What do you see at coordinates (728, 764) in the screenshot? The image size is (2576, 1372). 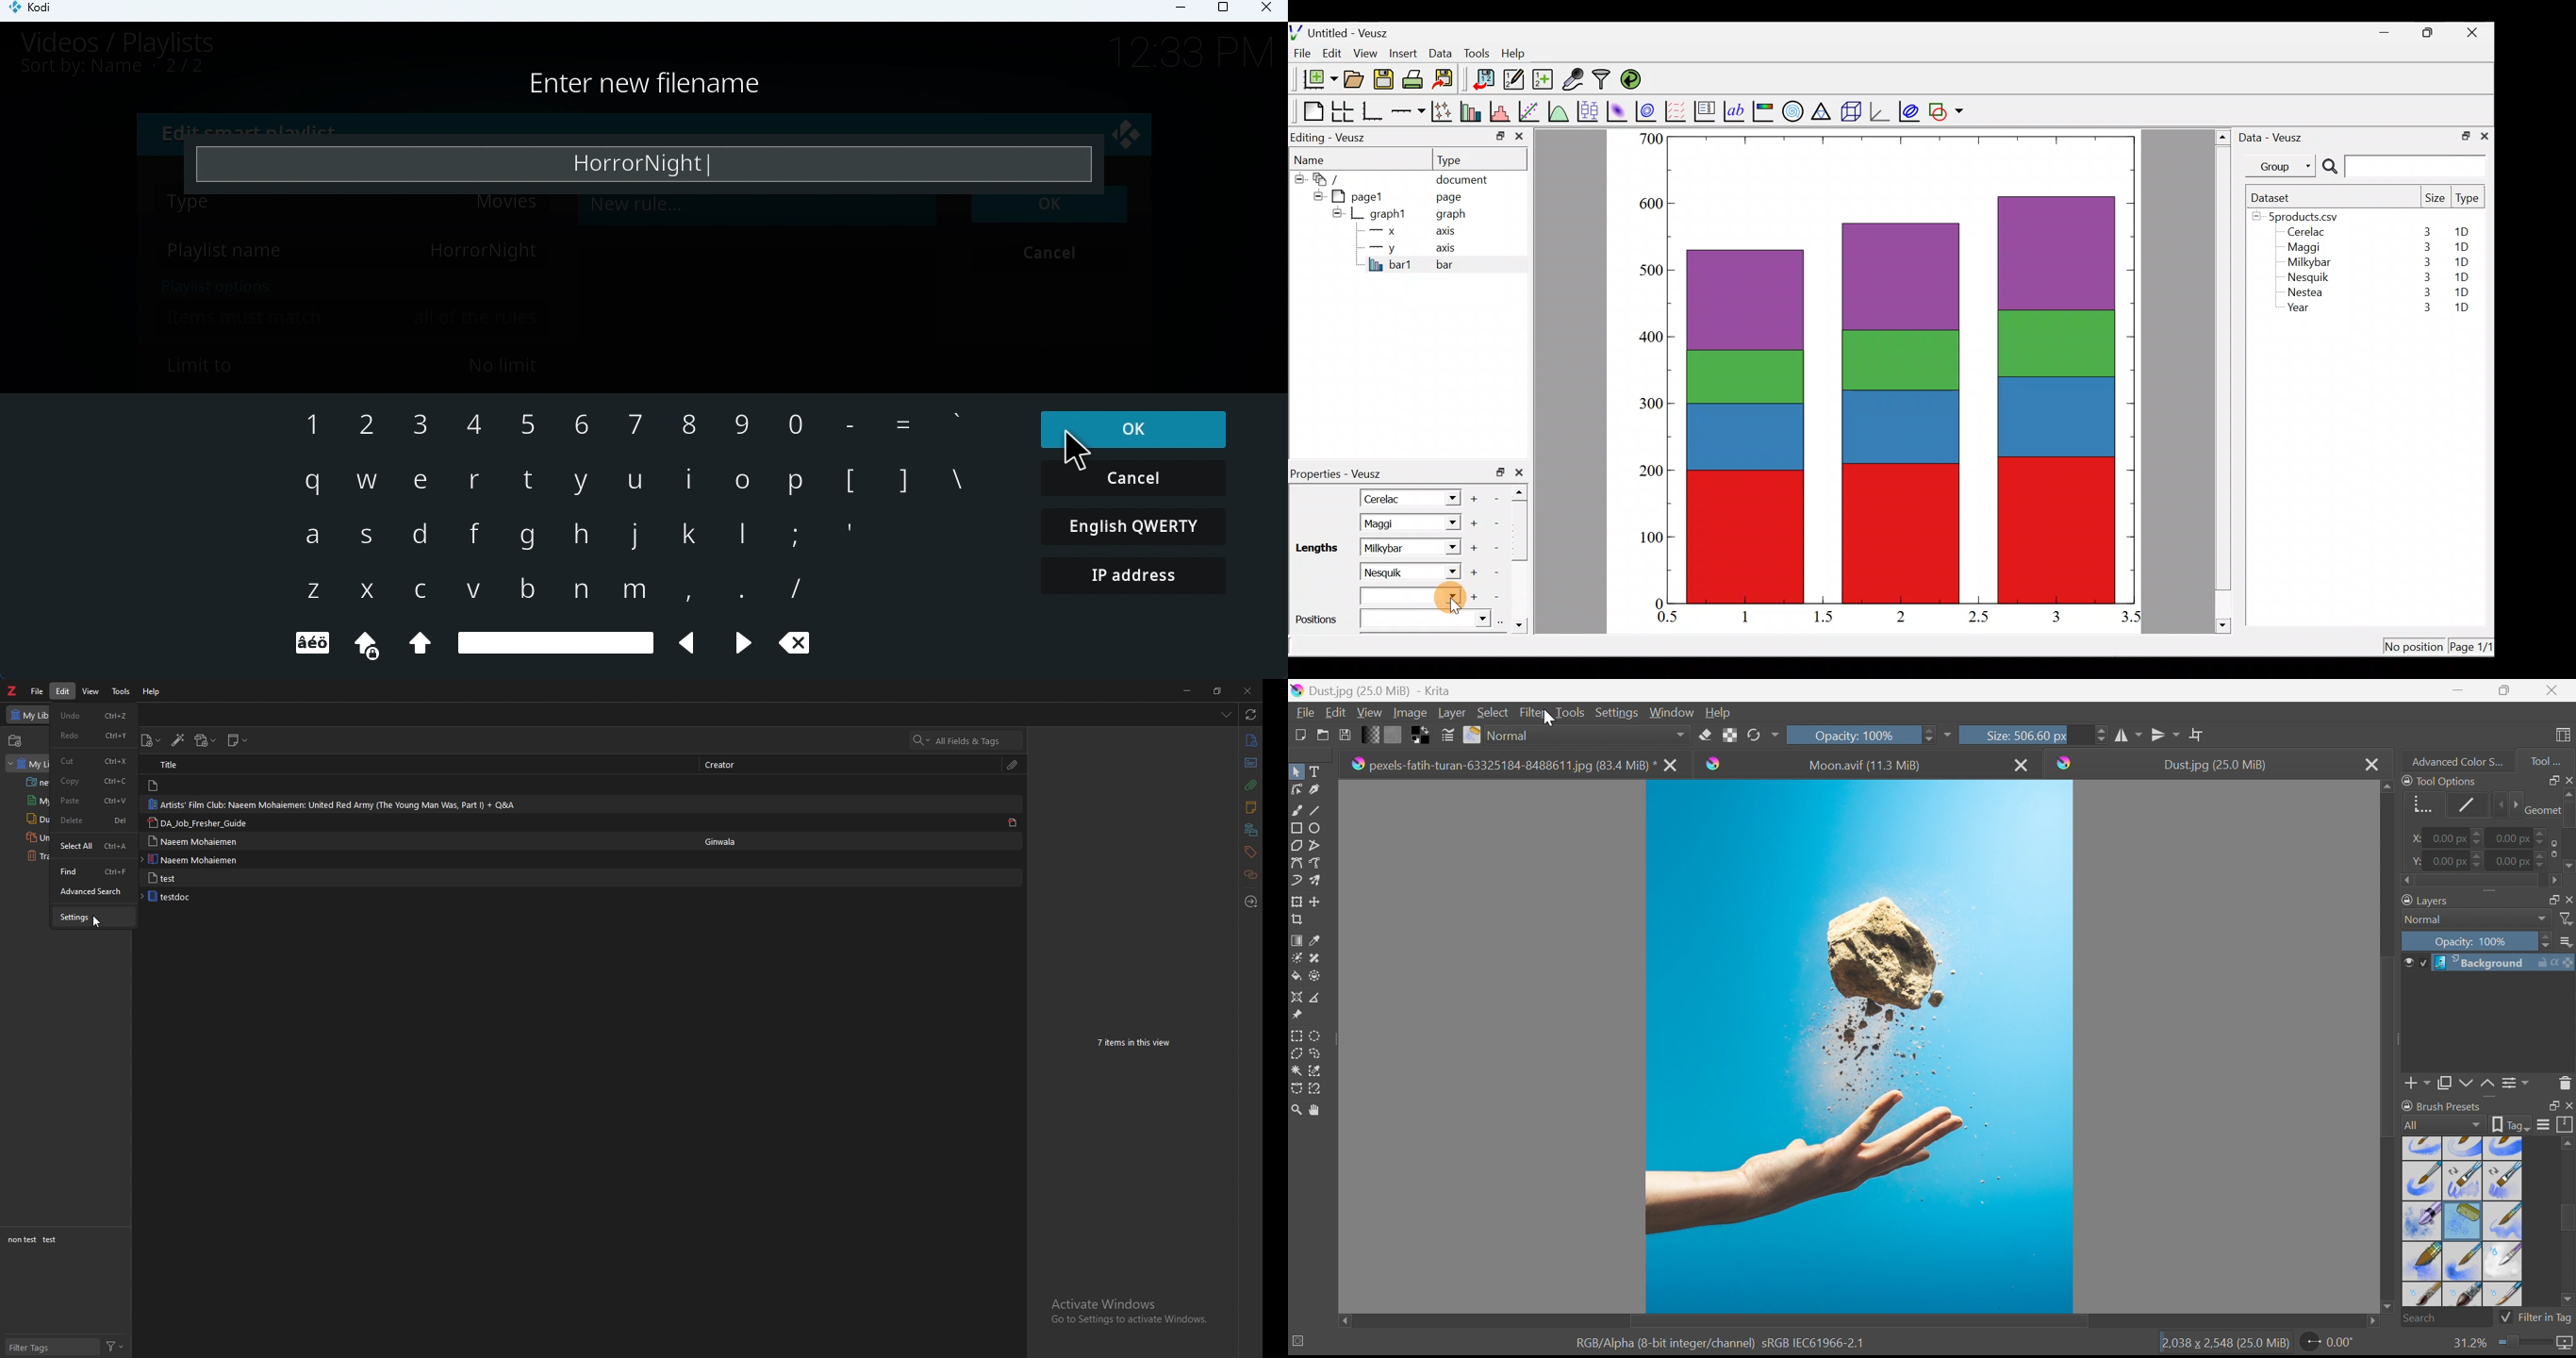 I see `creator` at bounding box center [728, 764].